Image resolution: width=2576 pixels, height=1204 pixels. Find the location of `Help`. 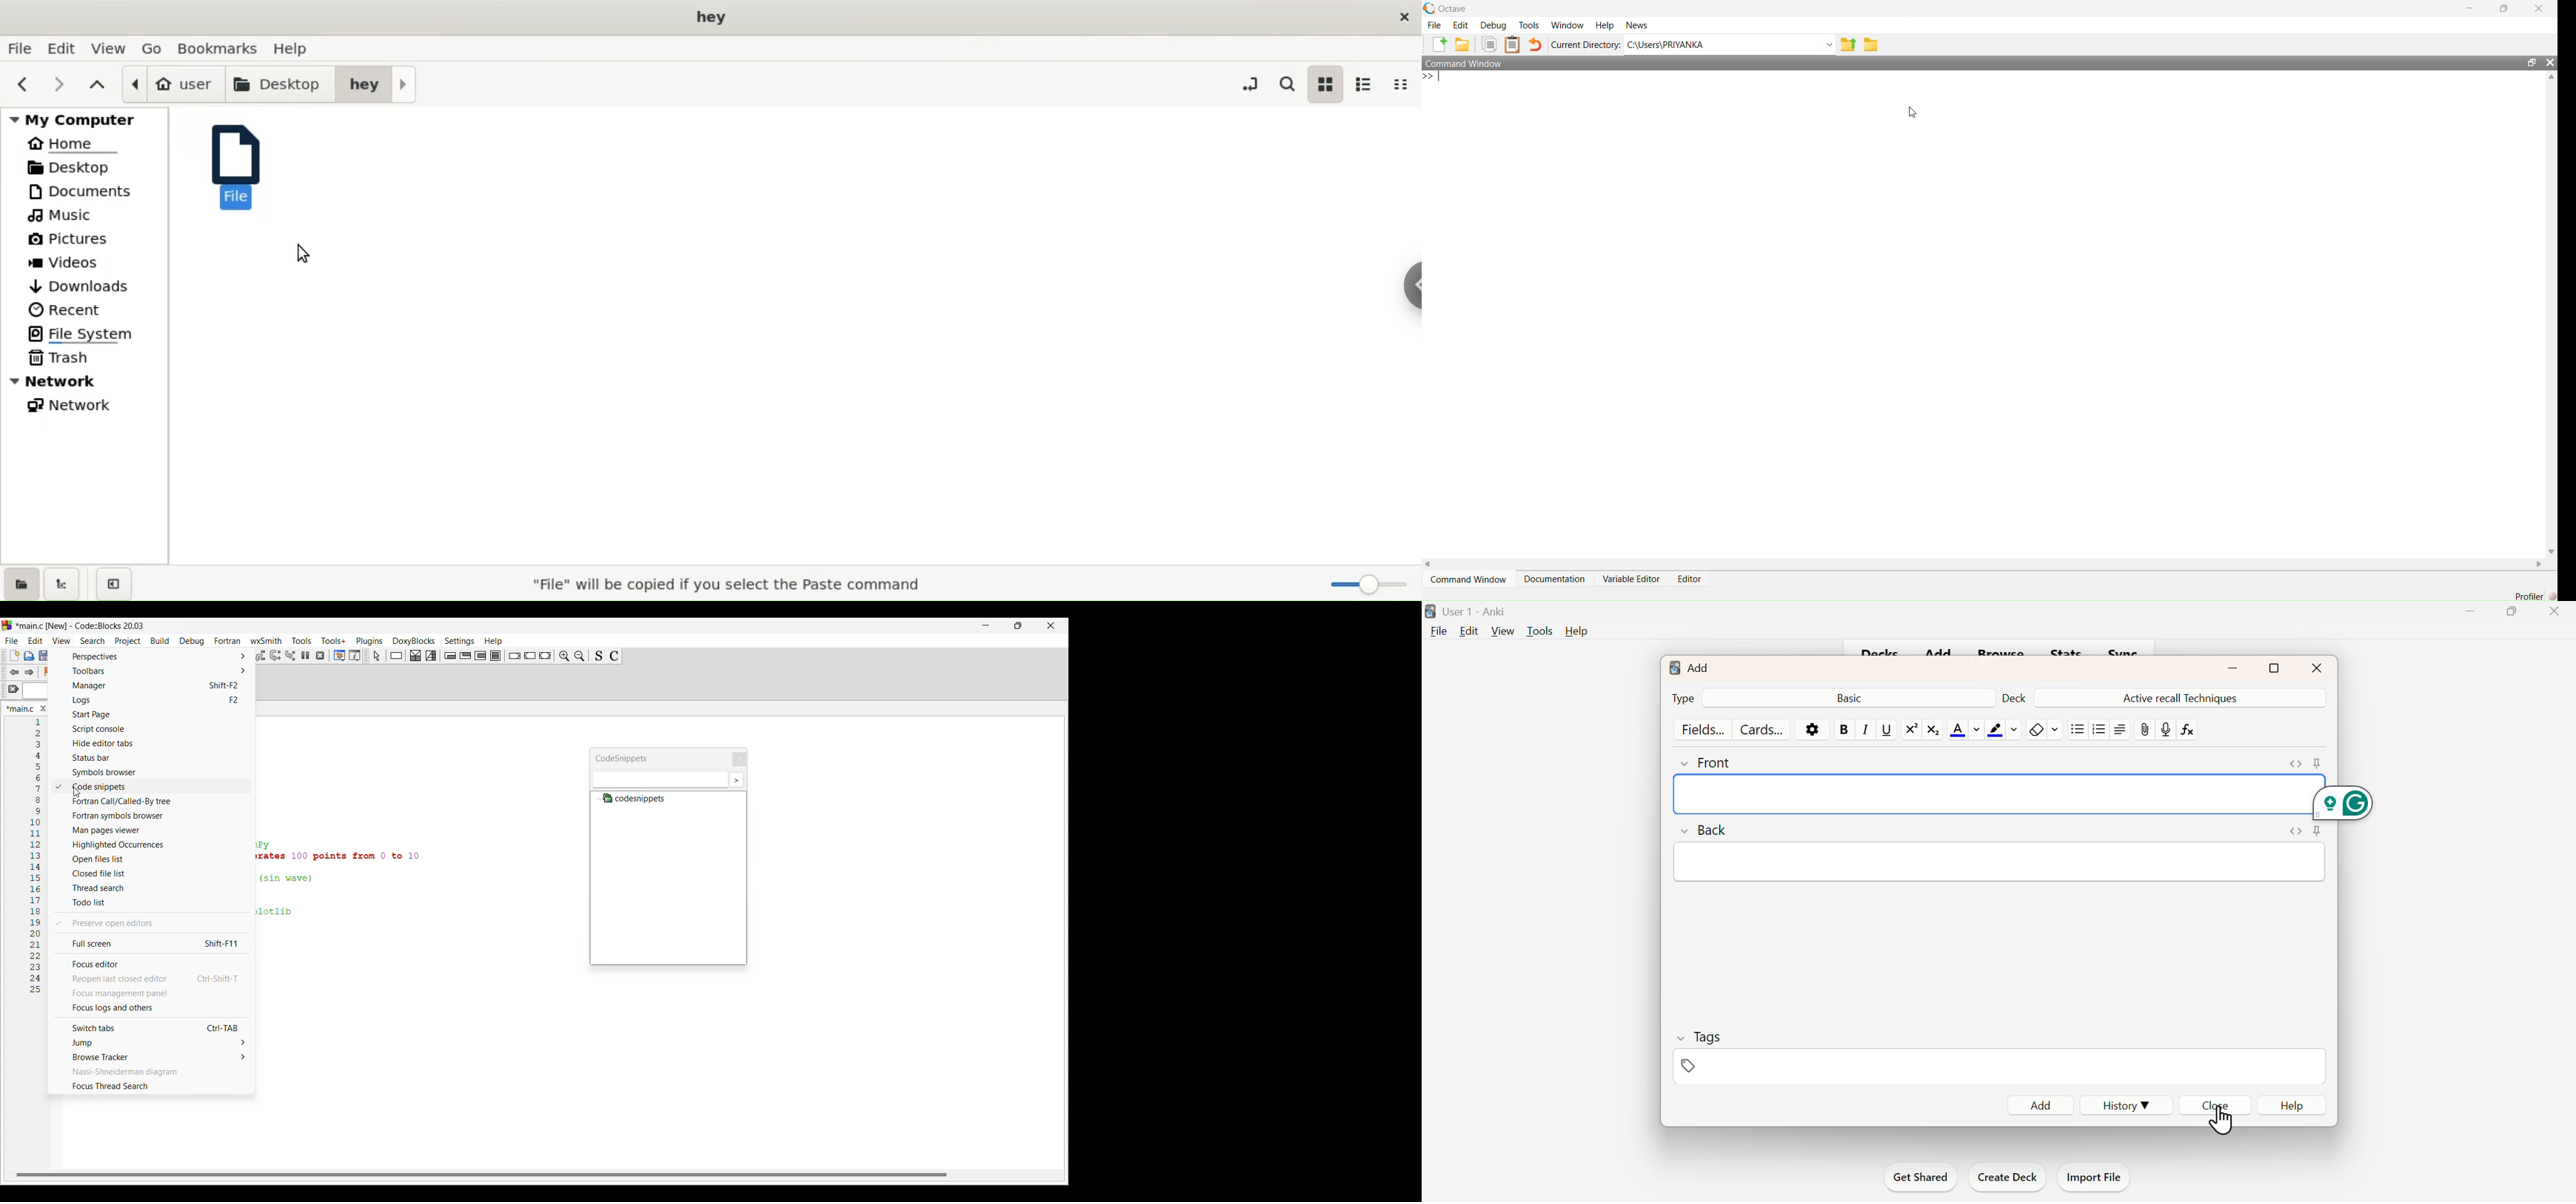

Help is located at coordinates (1577, 632).